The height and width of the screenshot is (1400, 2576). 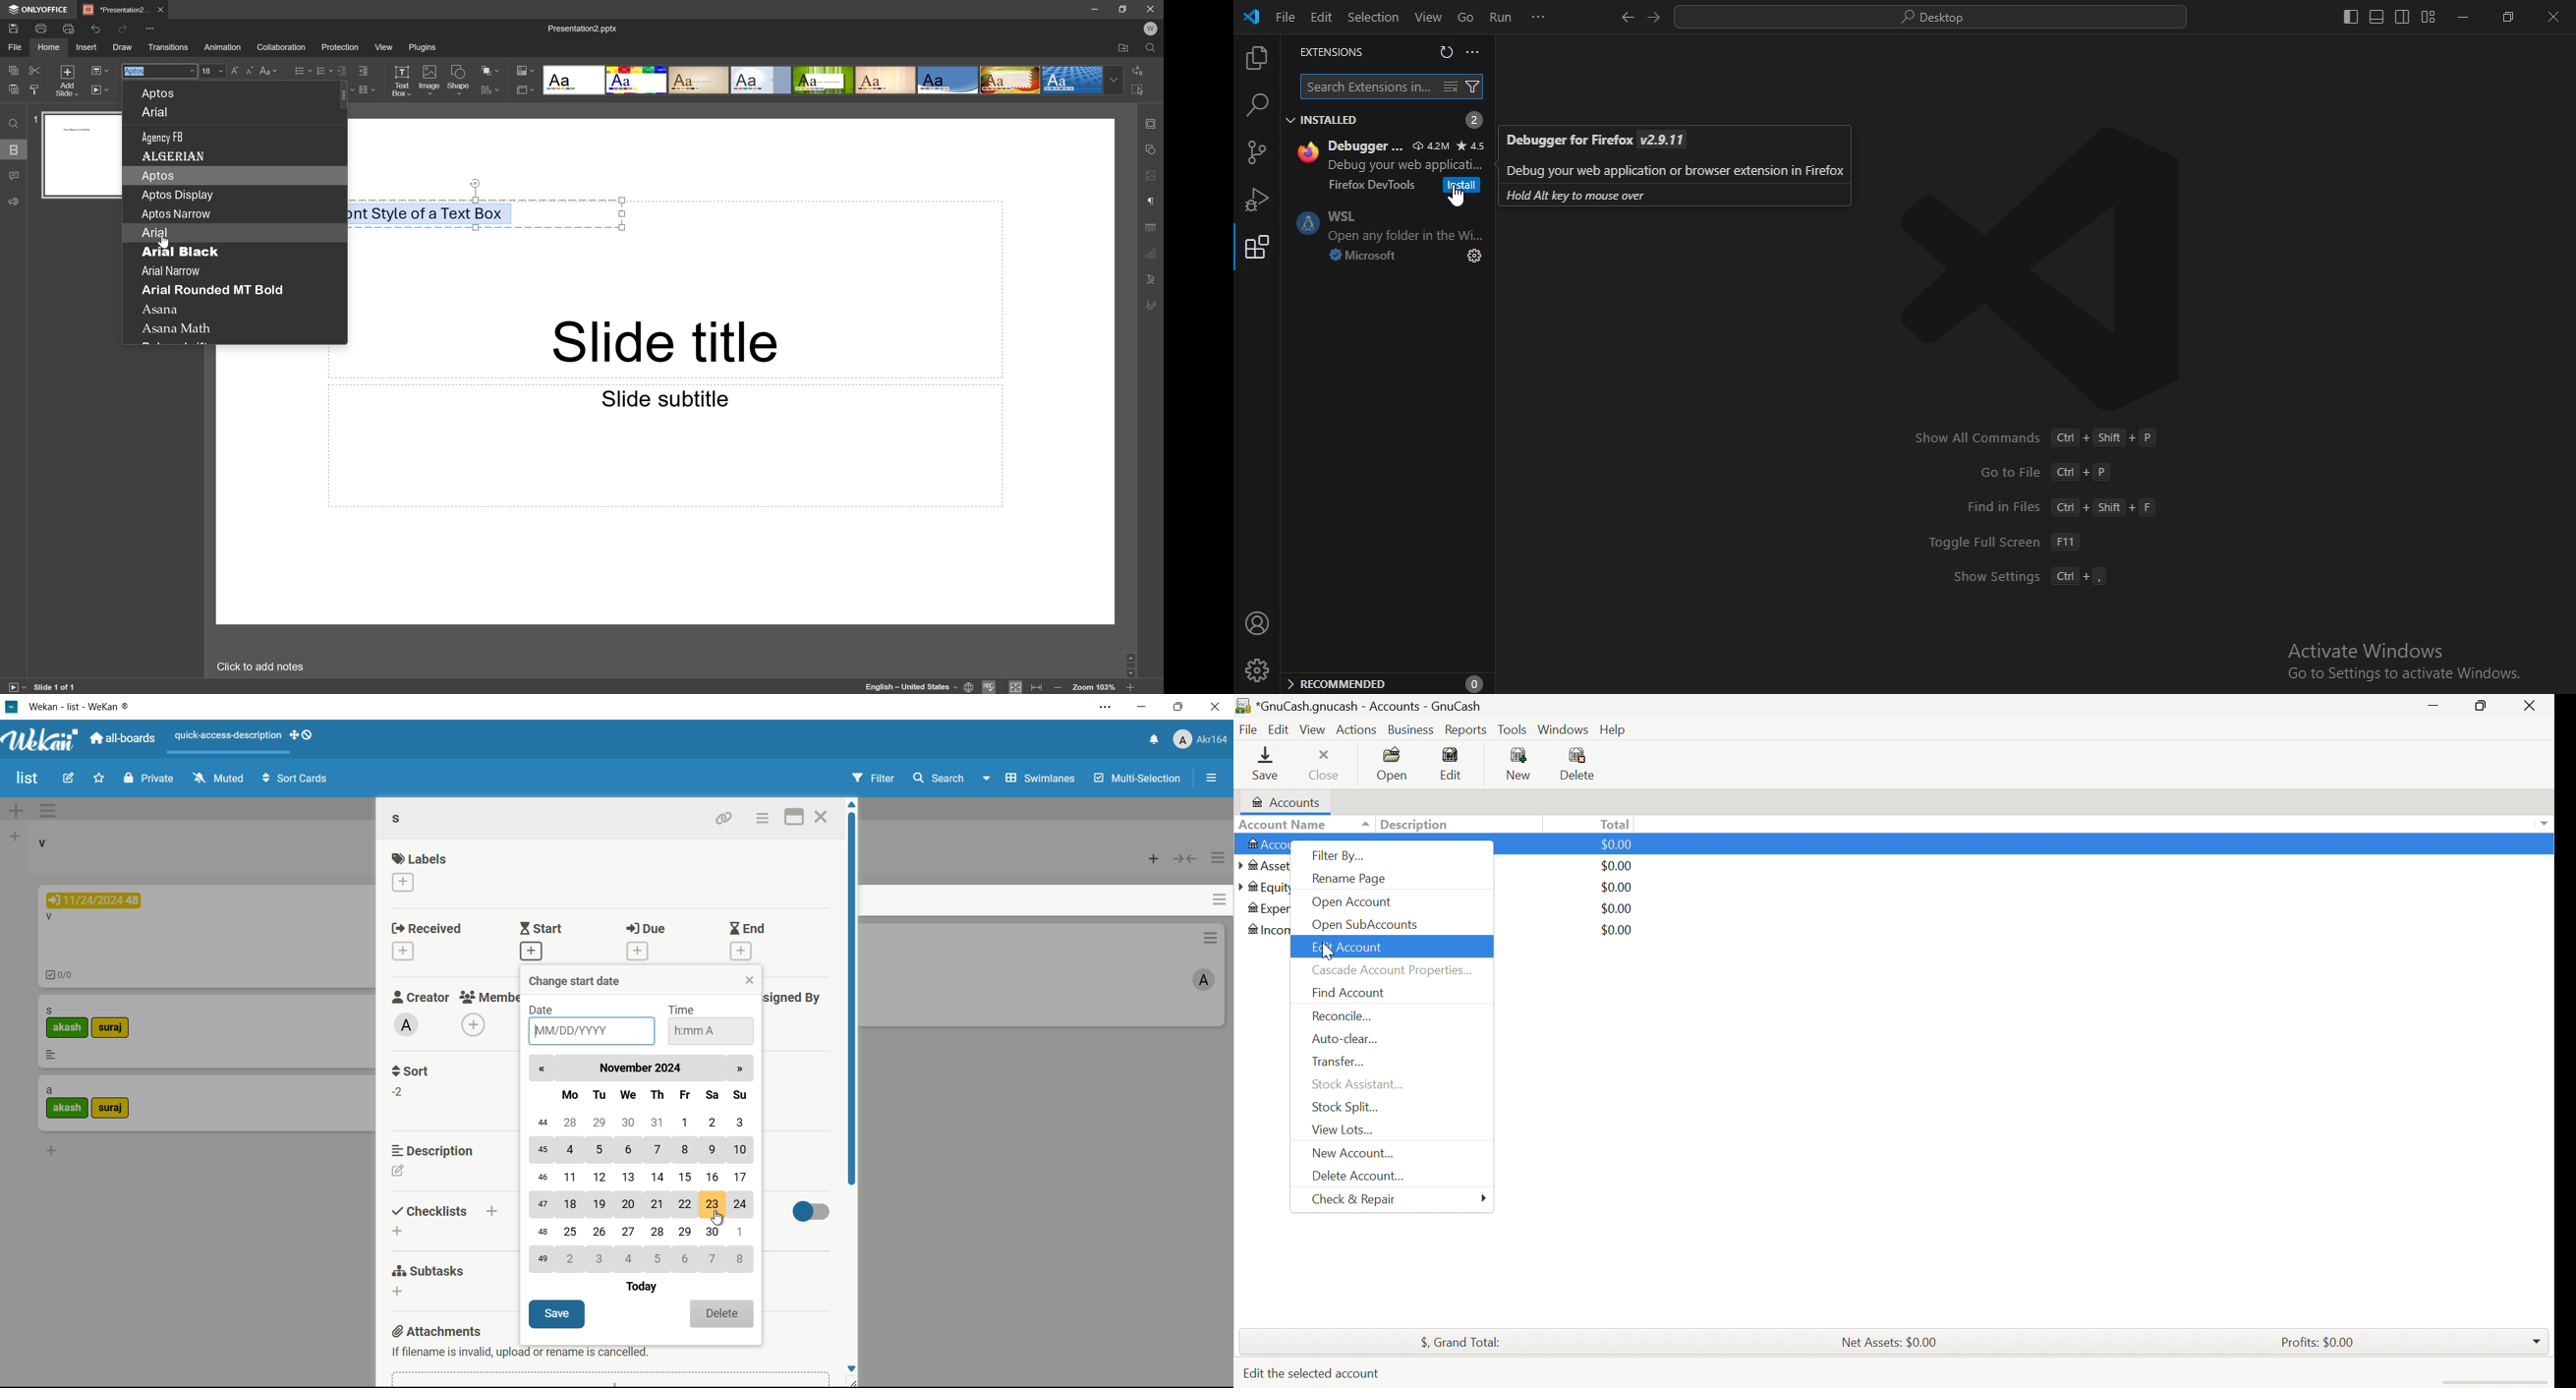 What do you see at coordinates (1126, 6) in the screenshot?
I see `Restore Down` at bounding box center [1126, 6].